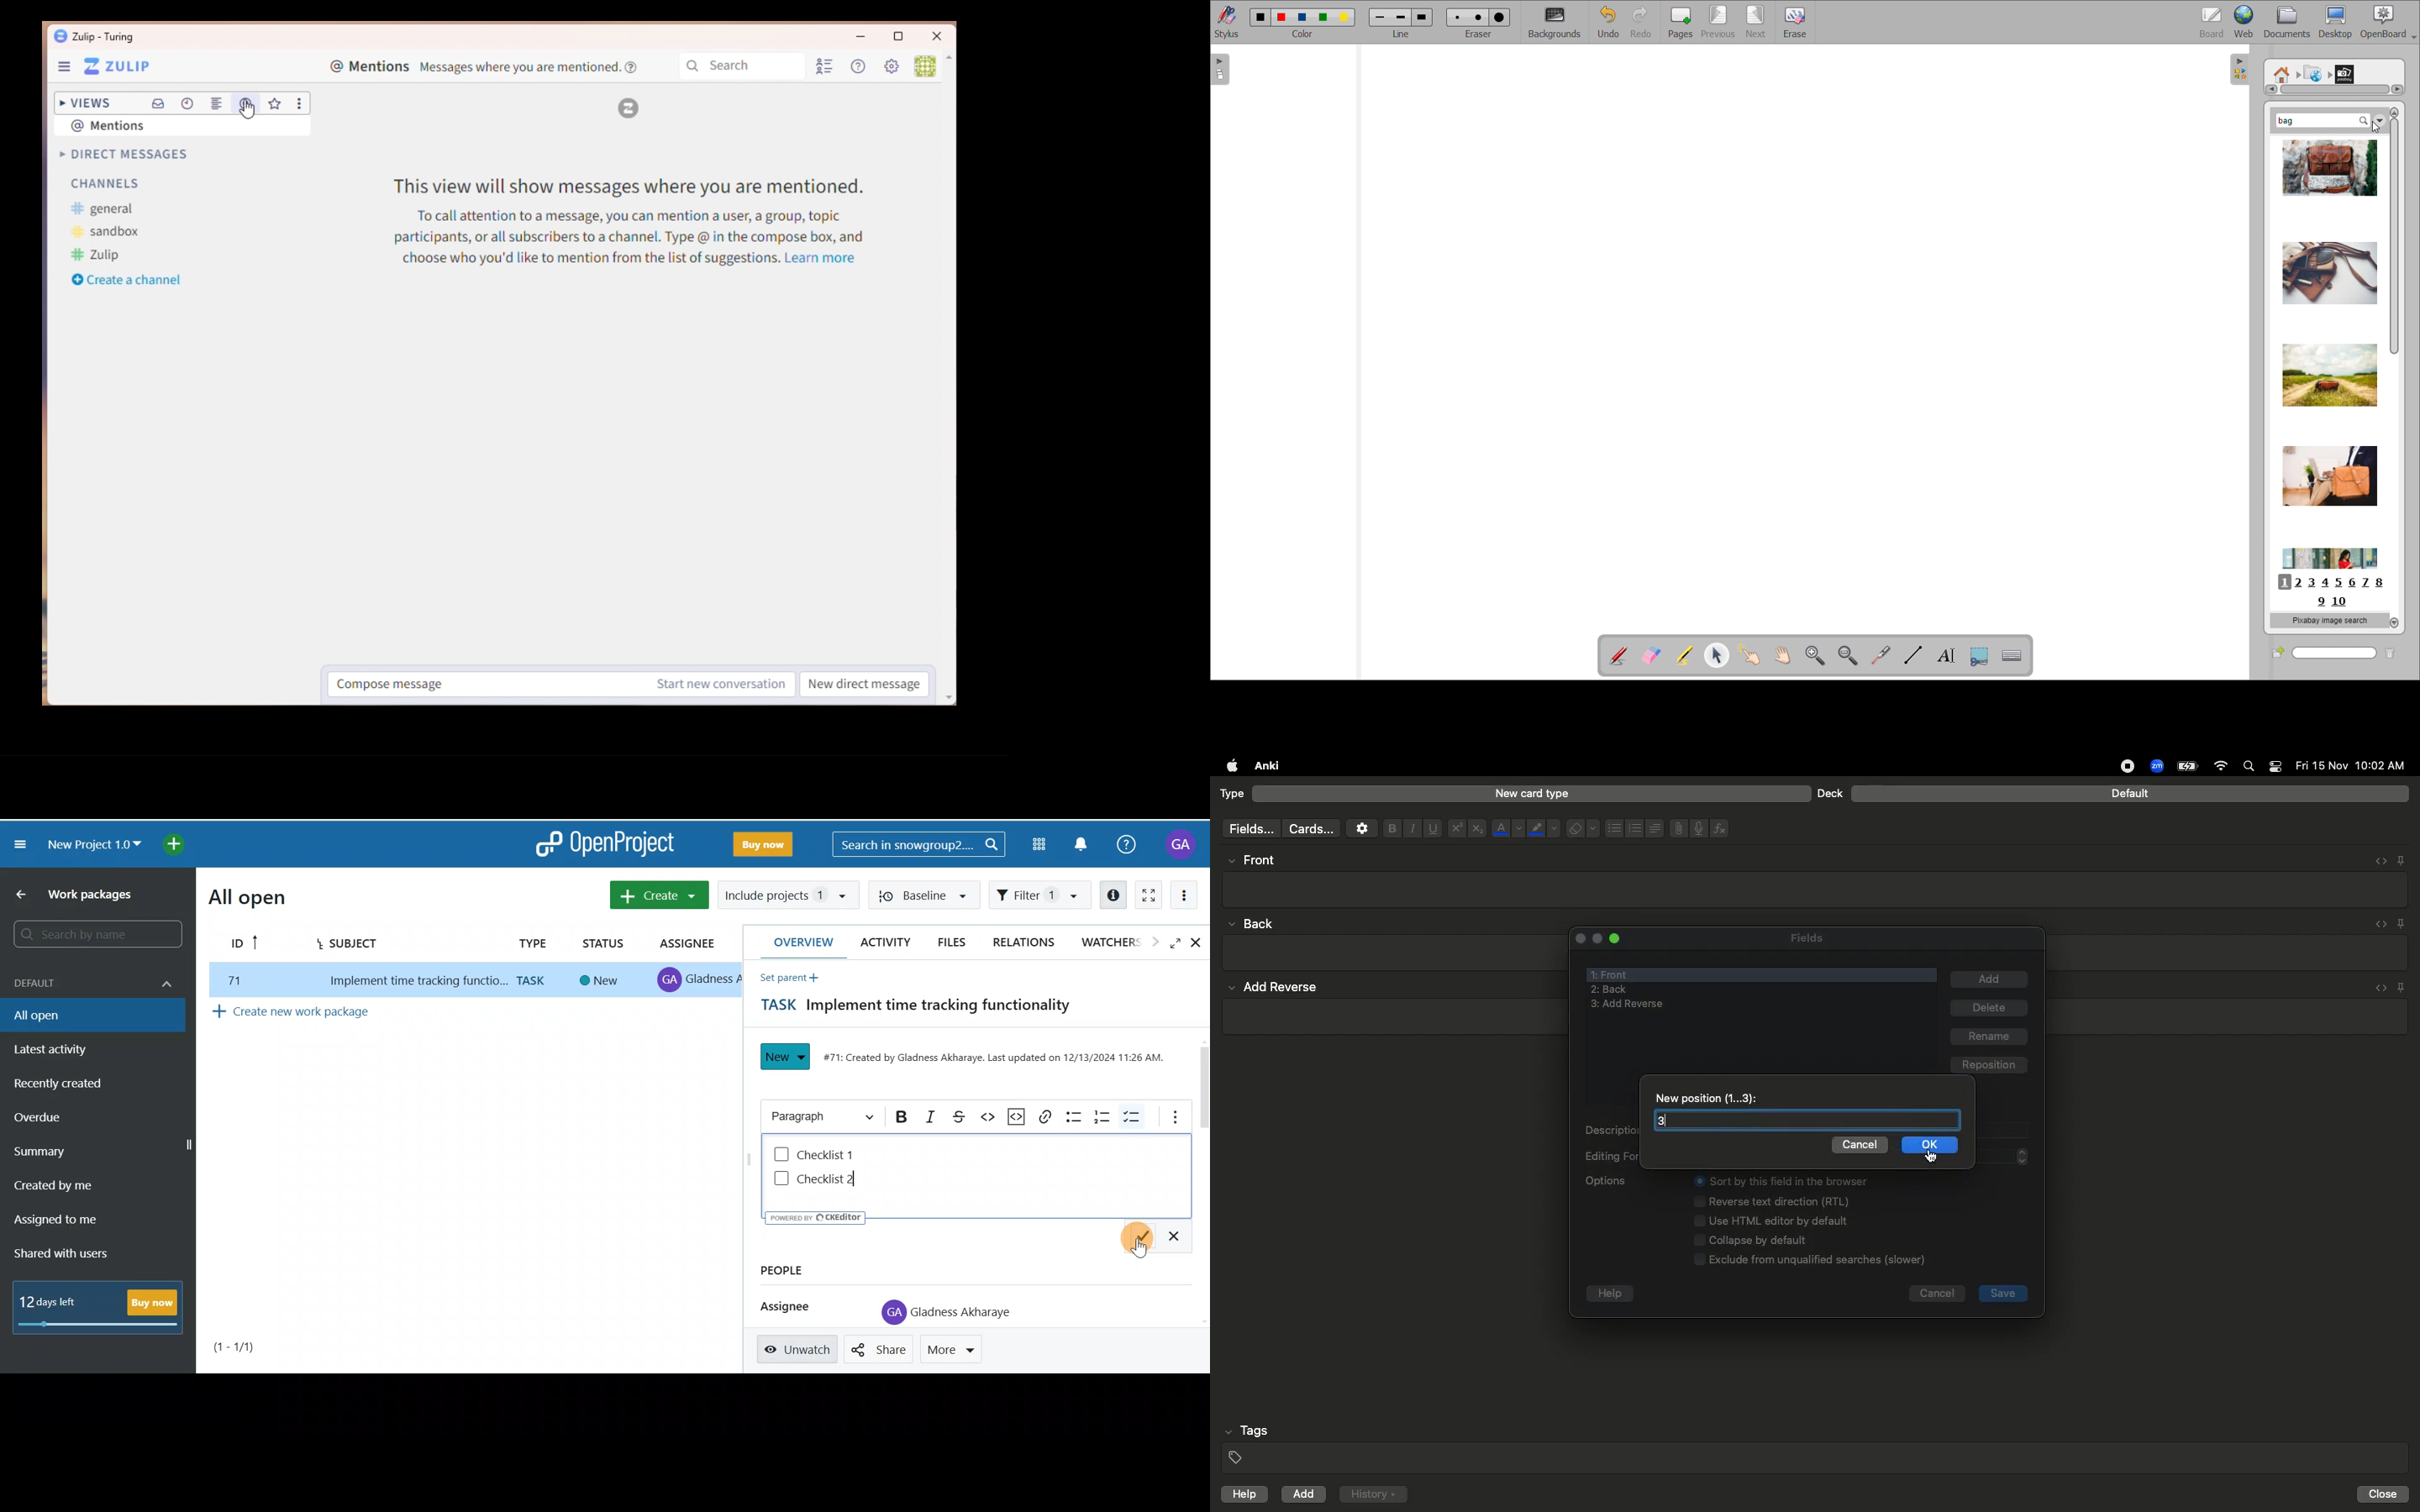  Describe the element at coordinates (91, 983) in the screenshot. I see `Default` at that location.